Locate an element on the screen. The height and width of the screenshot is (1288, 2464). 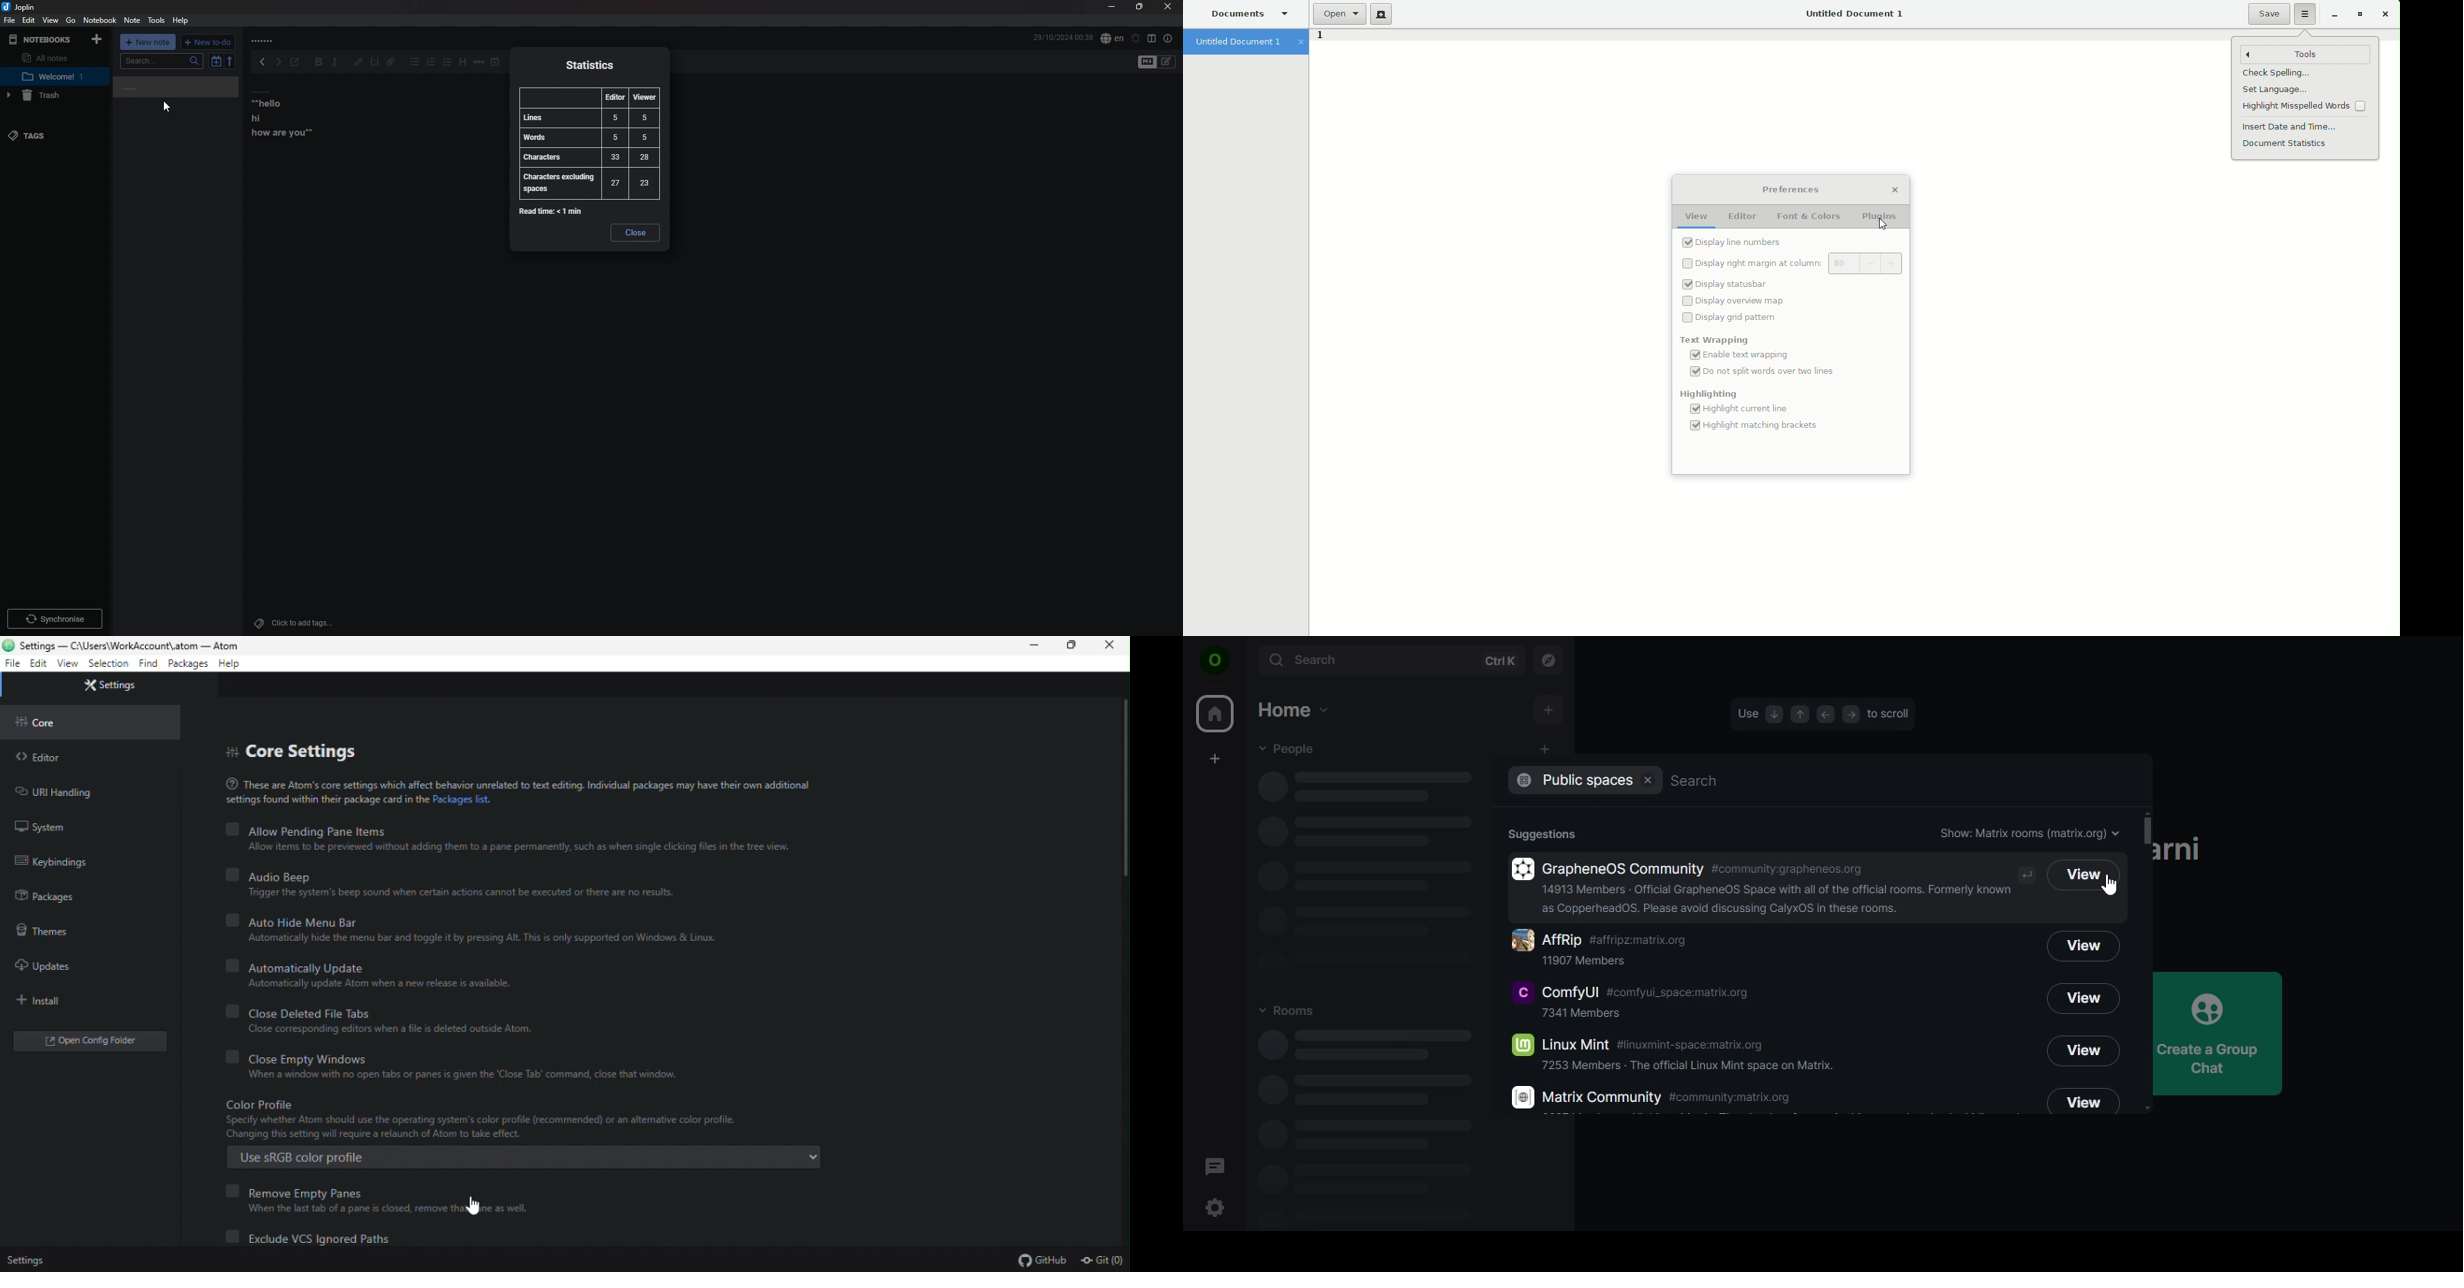
Hyperlink is located at coordinates (357, 62).